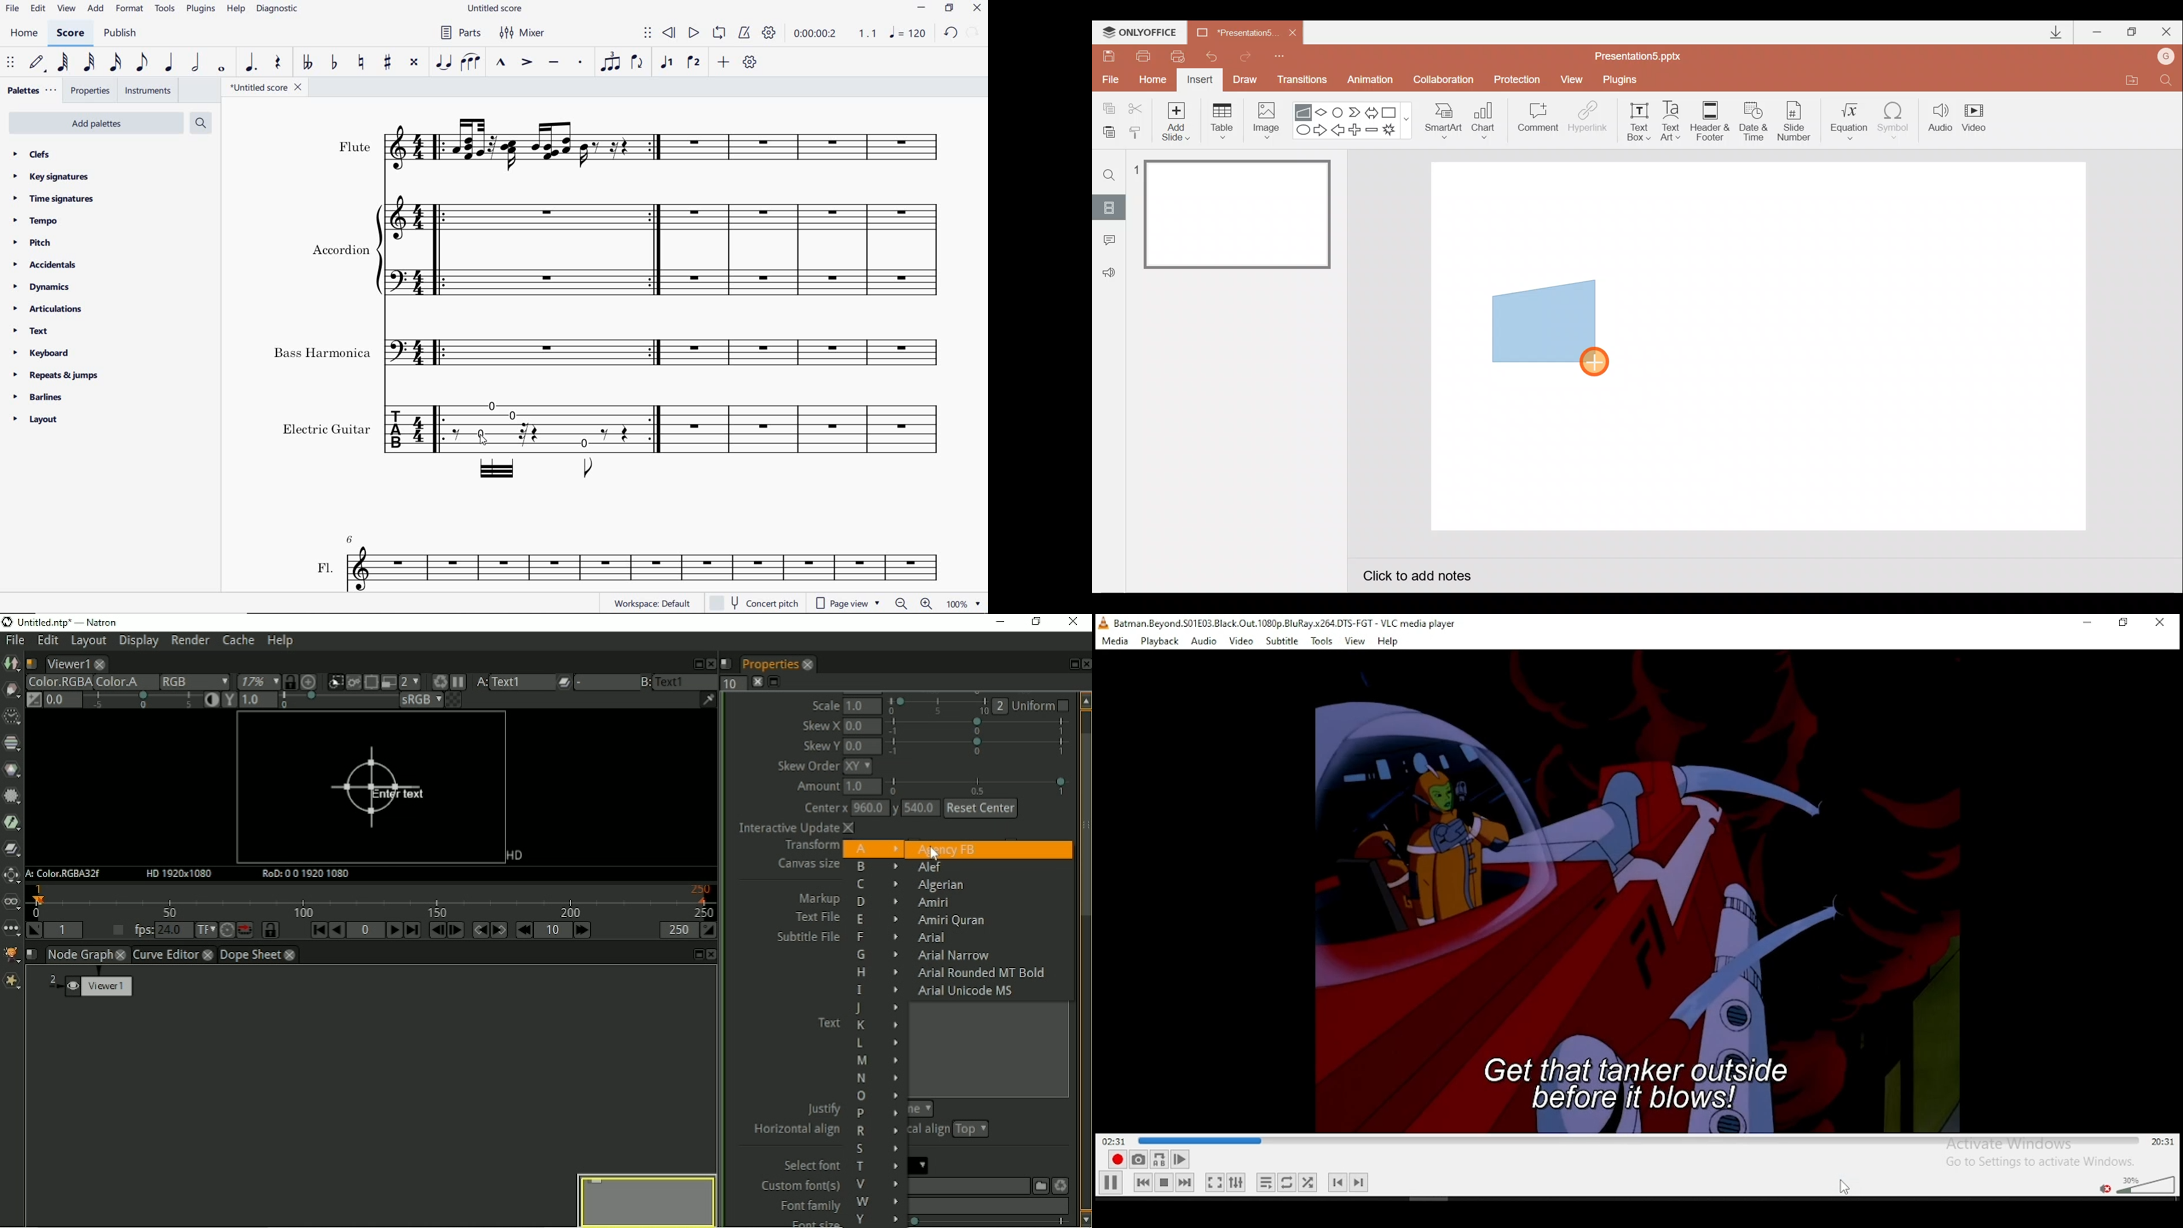  What do you see at coordinates (555, 63) in the screenshot?
I see `tenuto` at bounding box center [555, 63].